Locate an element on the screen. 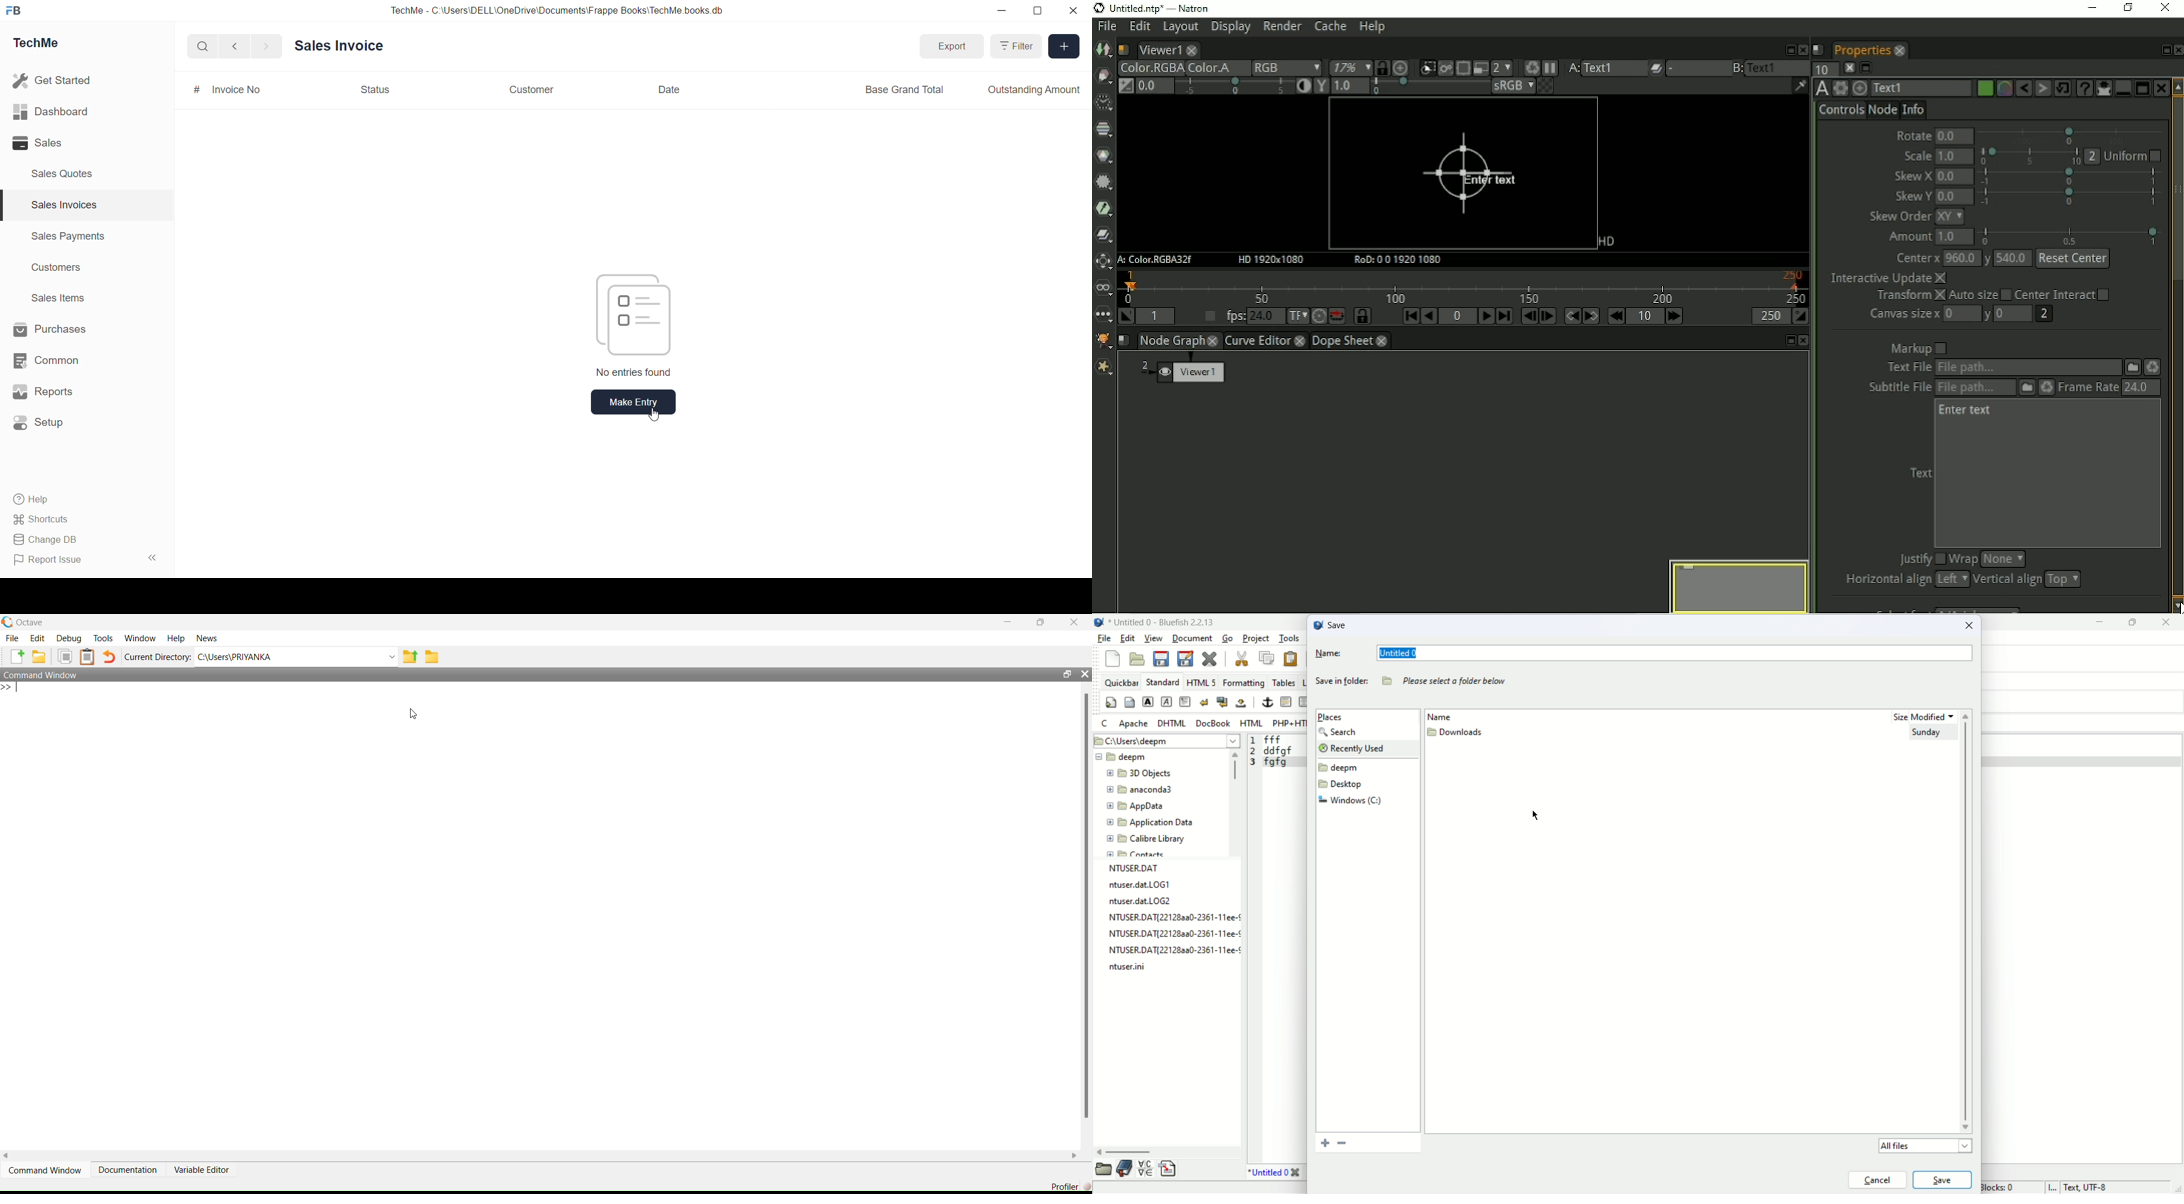 This screenshot has height=1204, width=2184. Sales items is located at coordinates (59, 298).